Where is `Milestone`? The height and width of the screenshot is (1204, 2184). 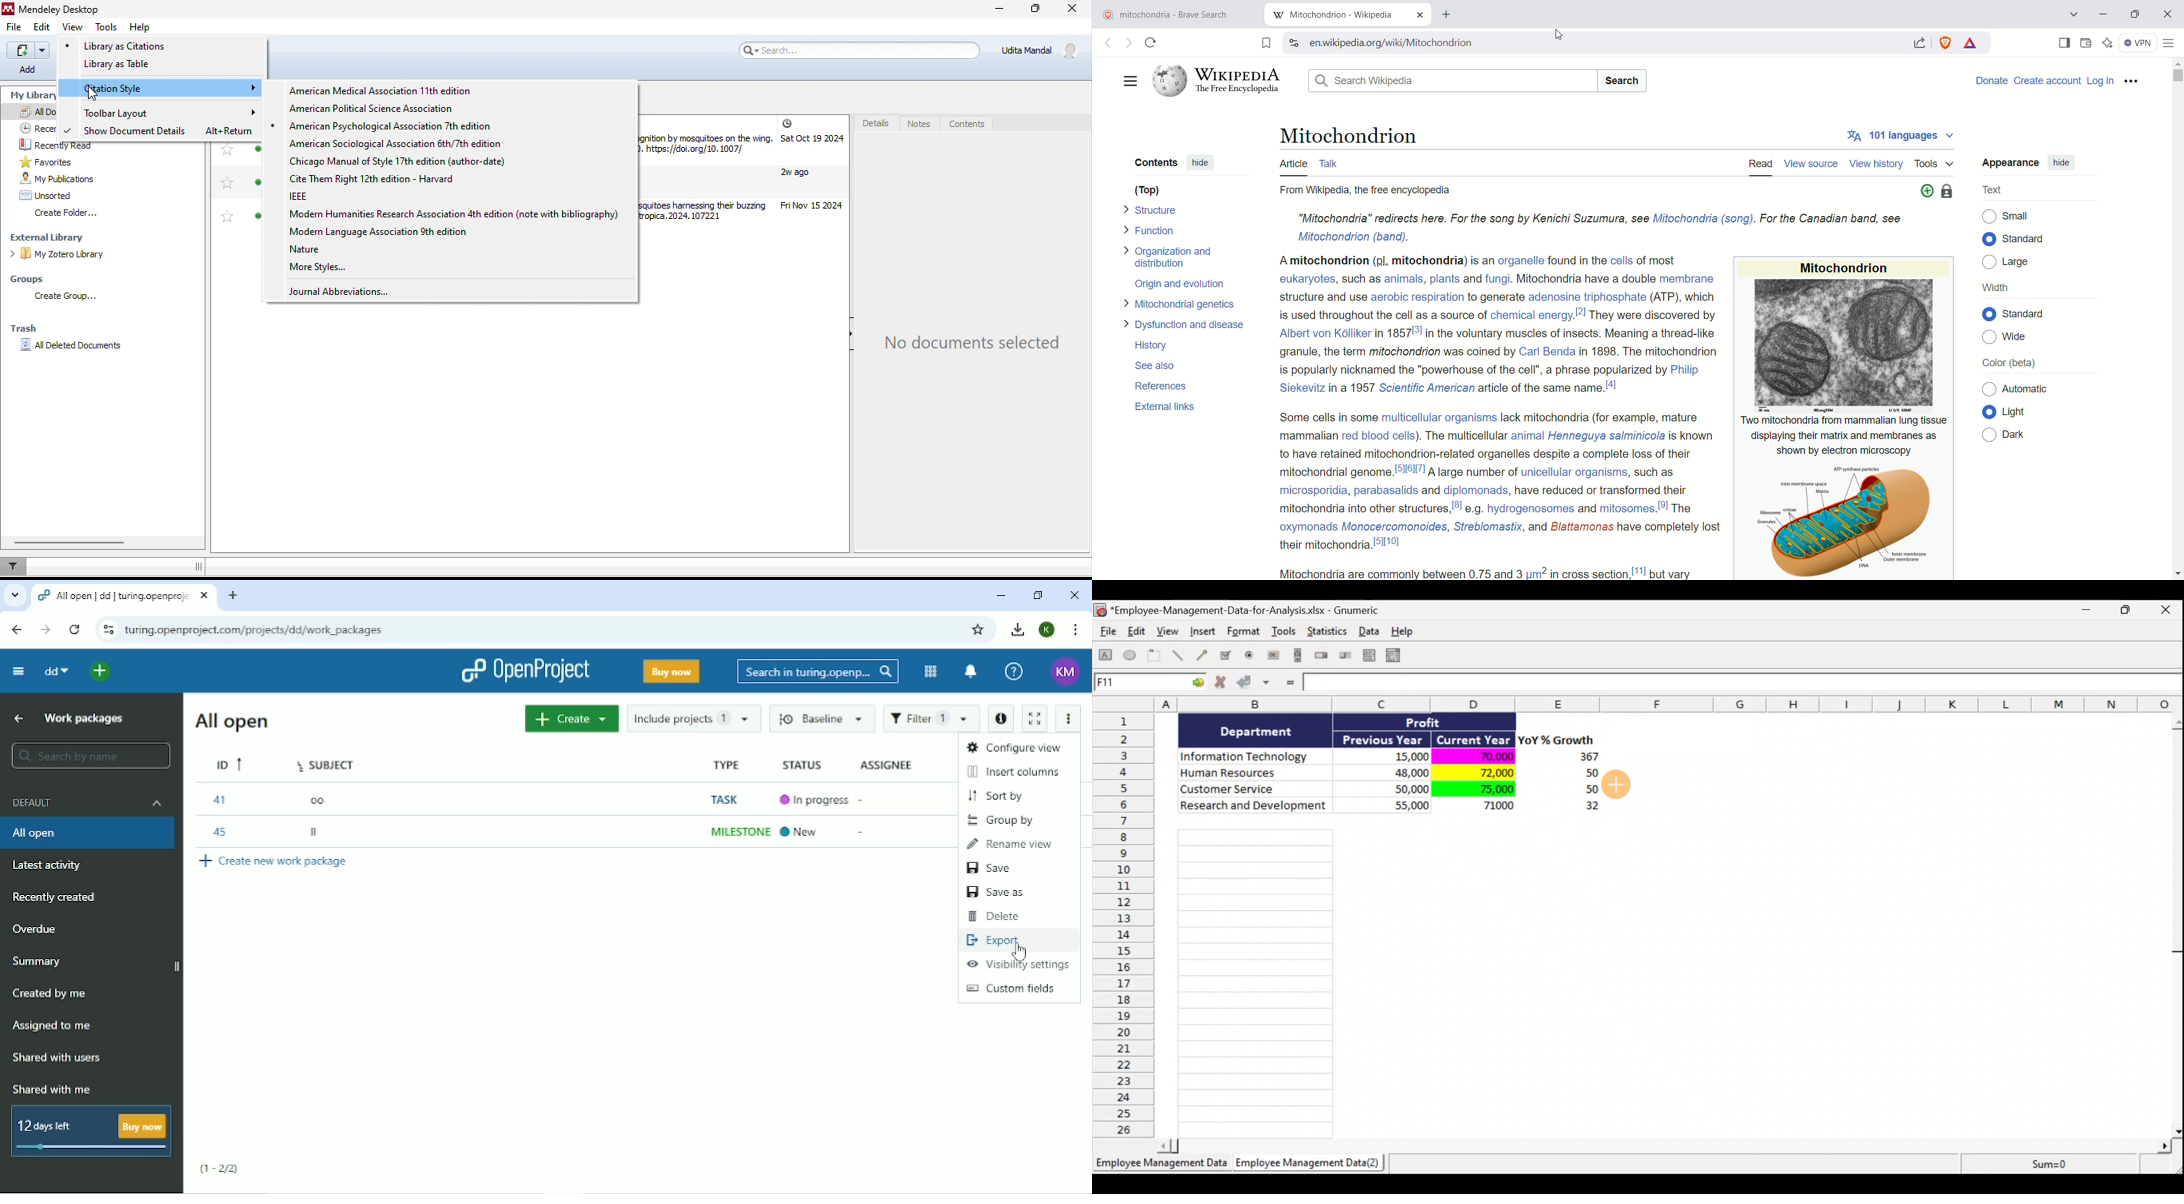 Milestone is located at coordinates (739, 832).